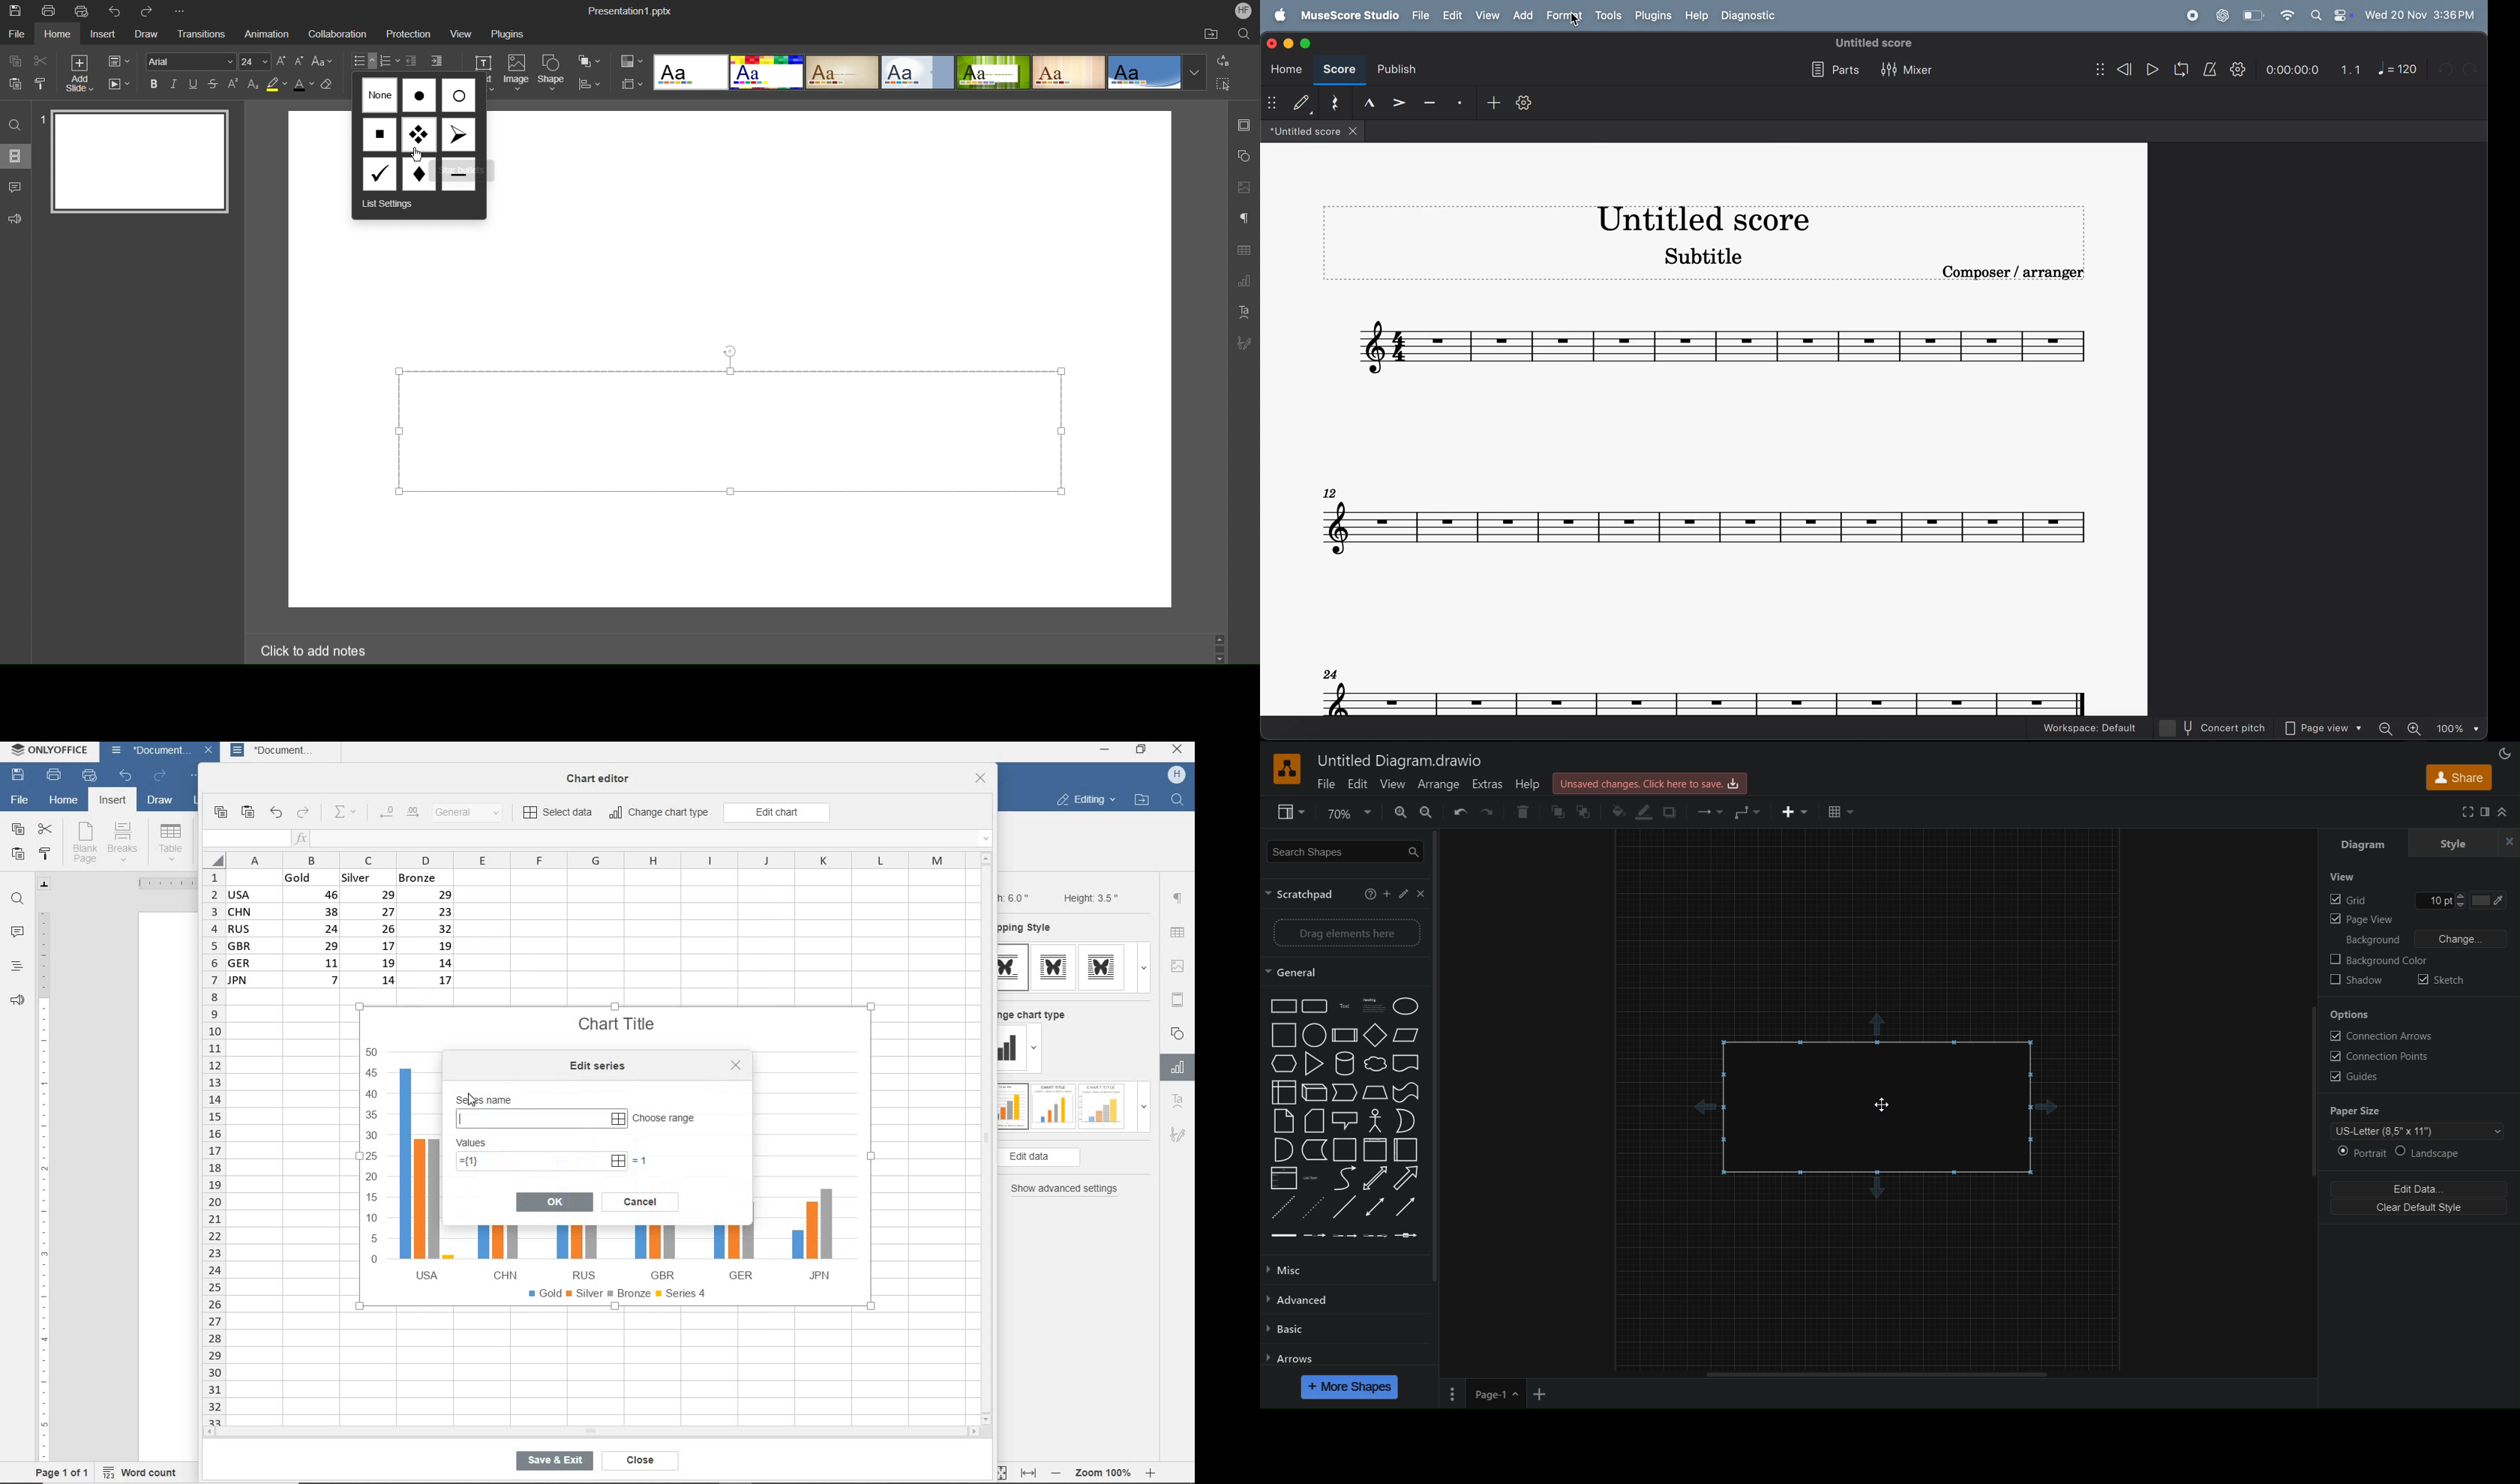 The width and height of the screenshot is (2520, 1484). I want to click on template, so click(1144, 72).